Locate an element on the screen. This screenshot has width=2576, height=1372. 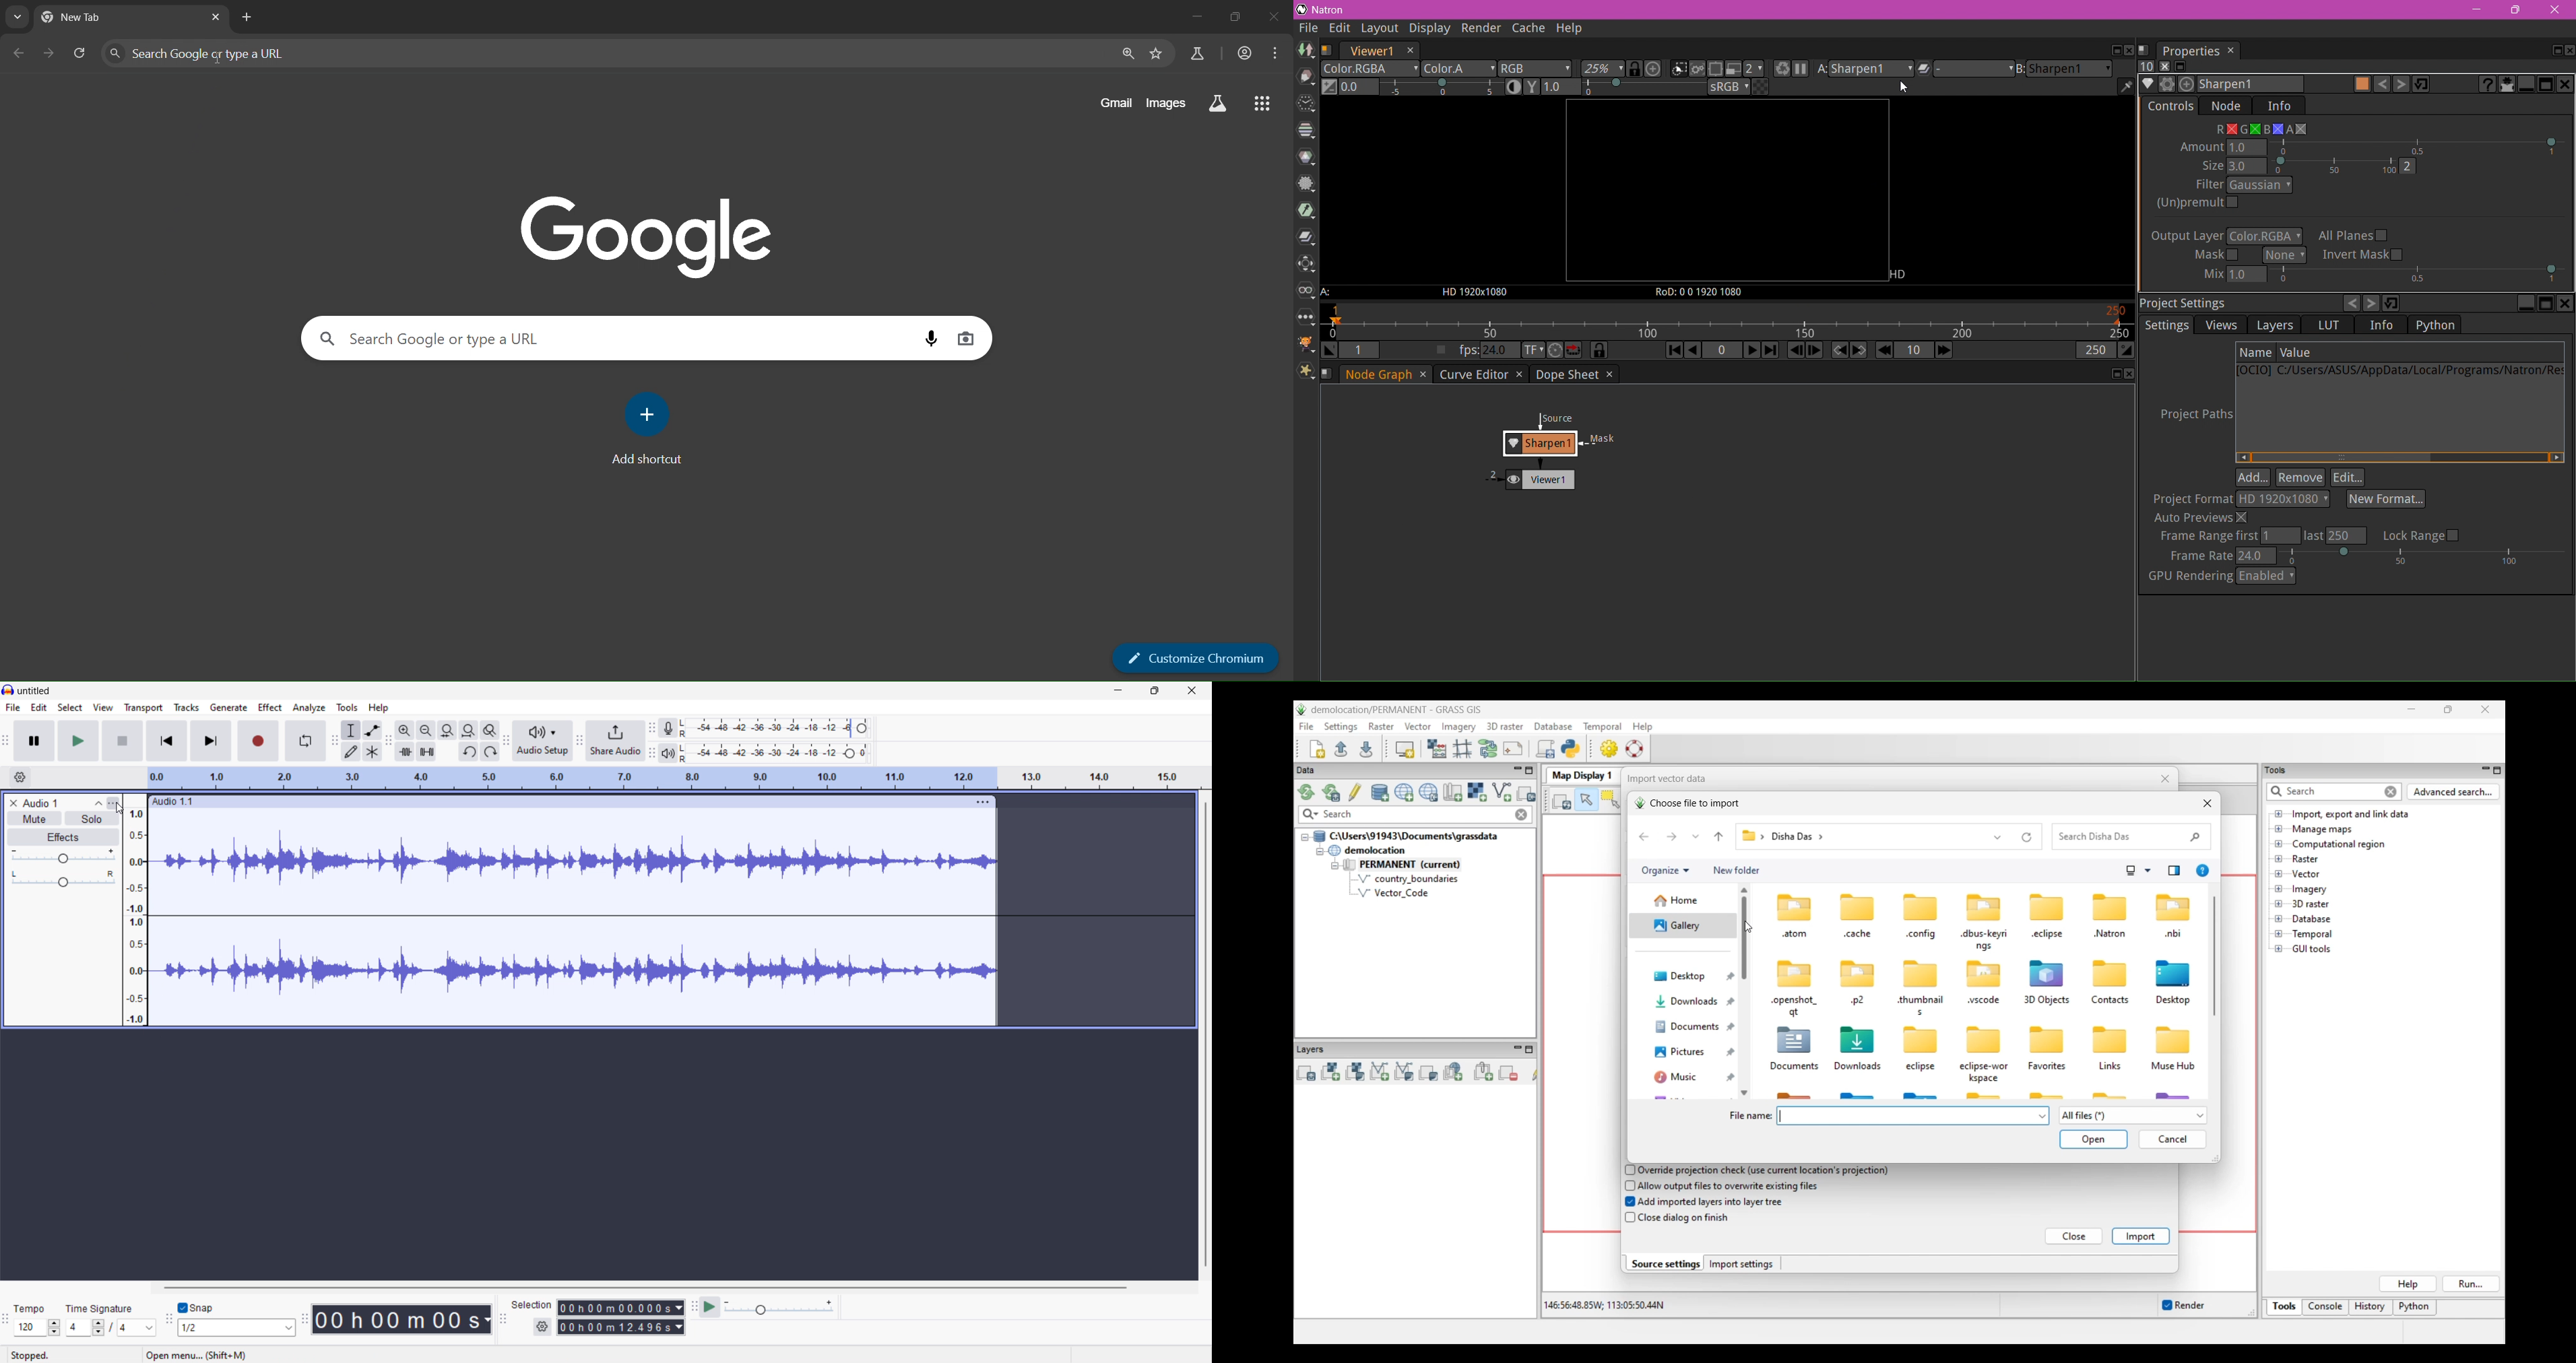
fit project to width is located at coordinates (468, 729).